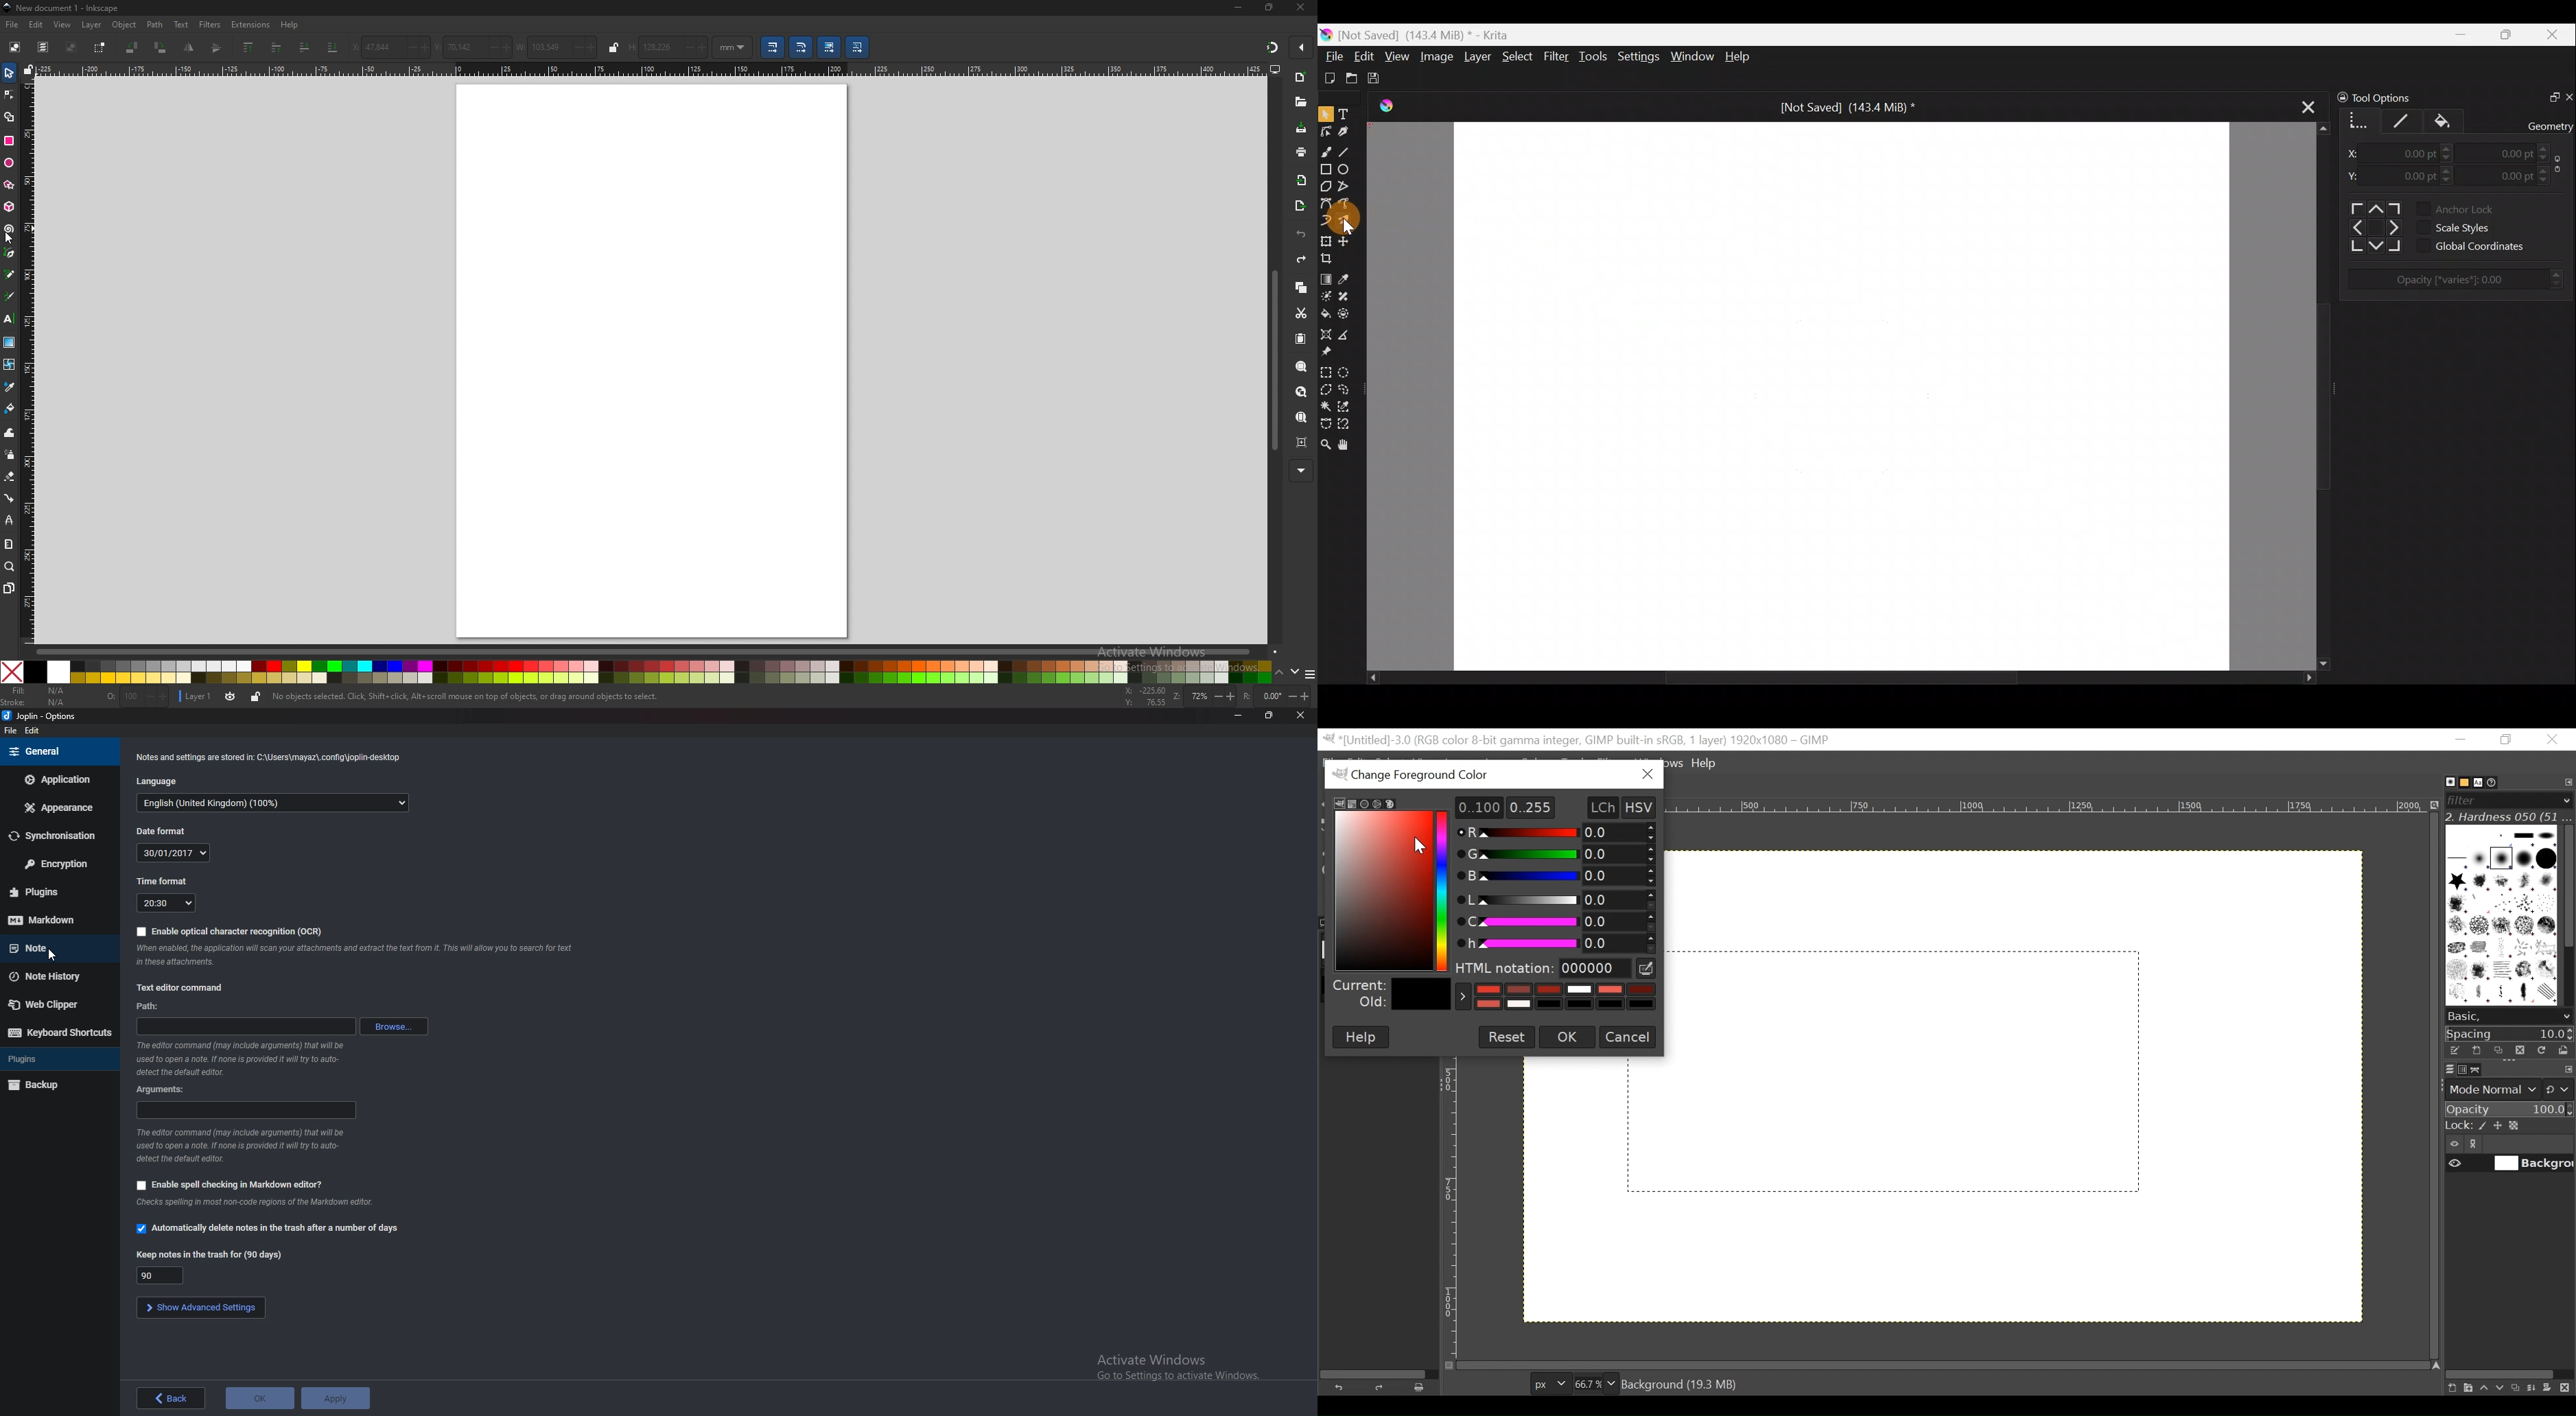  Describe the element at coordinates (162, 782) in the screenshot. I see `Language` at that location.